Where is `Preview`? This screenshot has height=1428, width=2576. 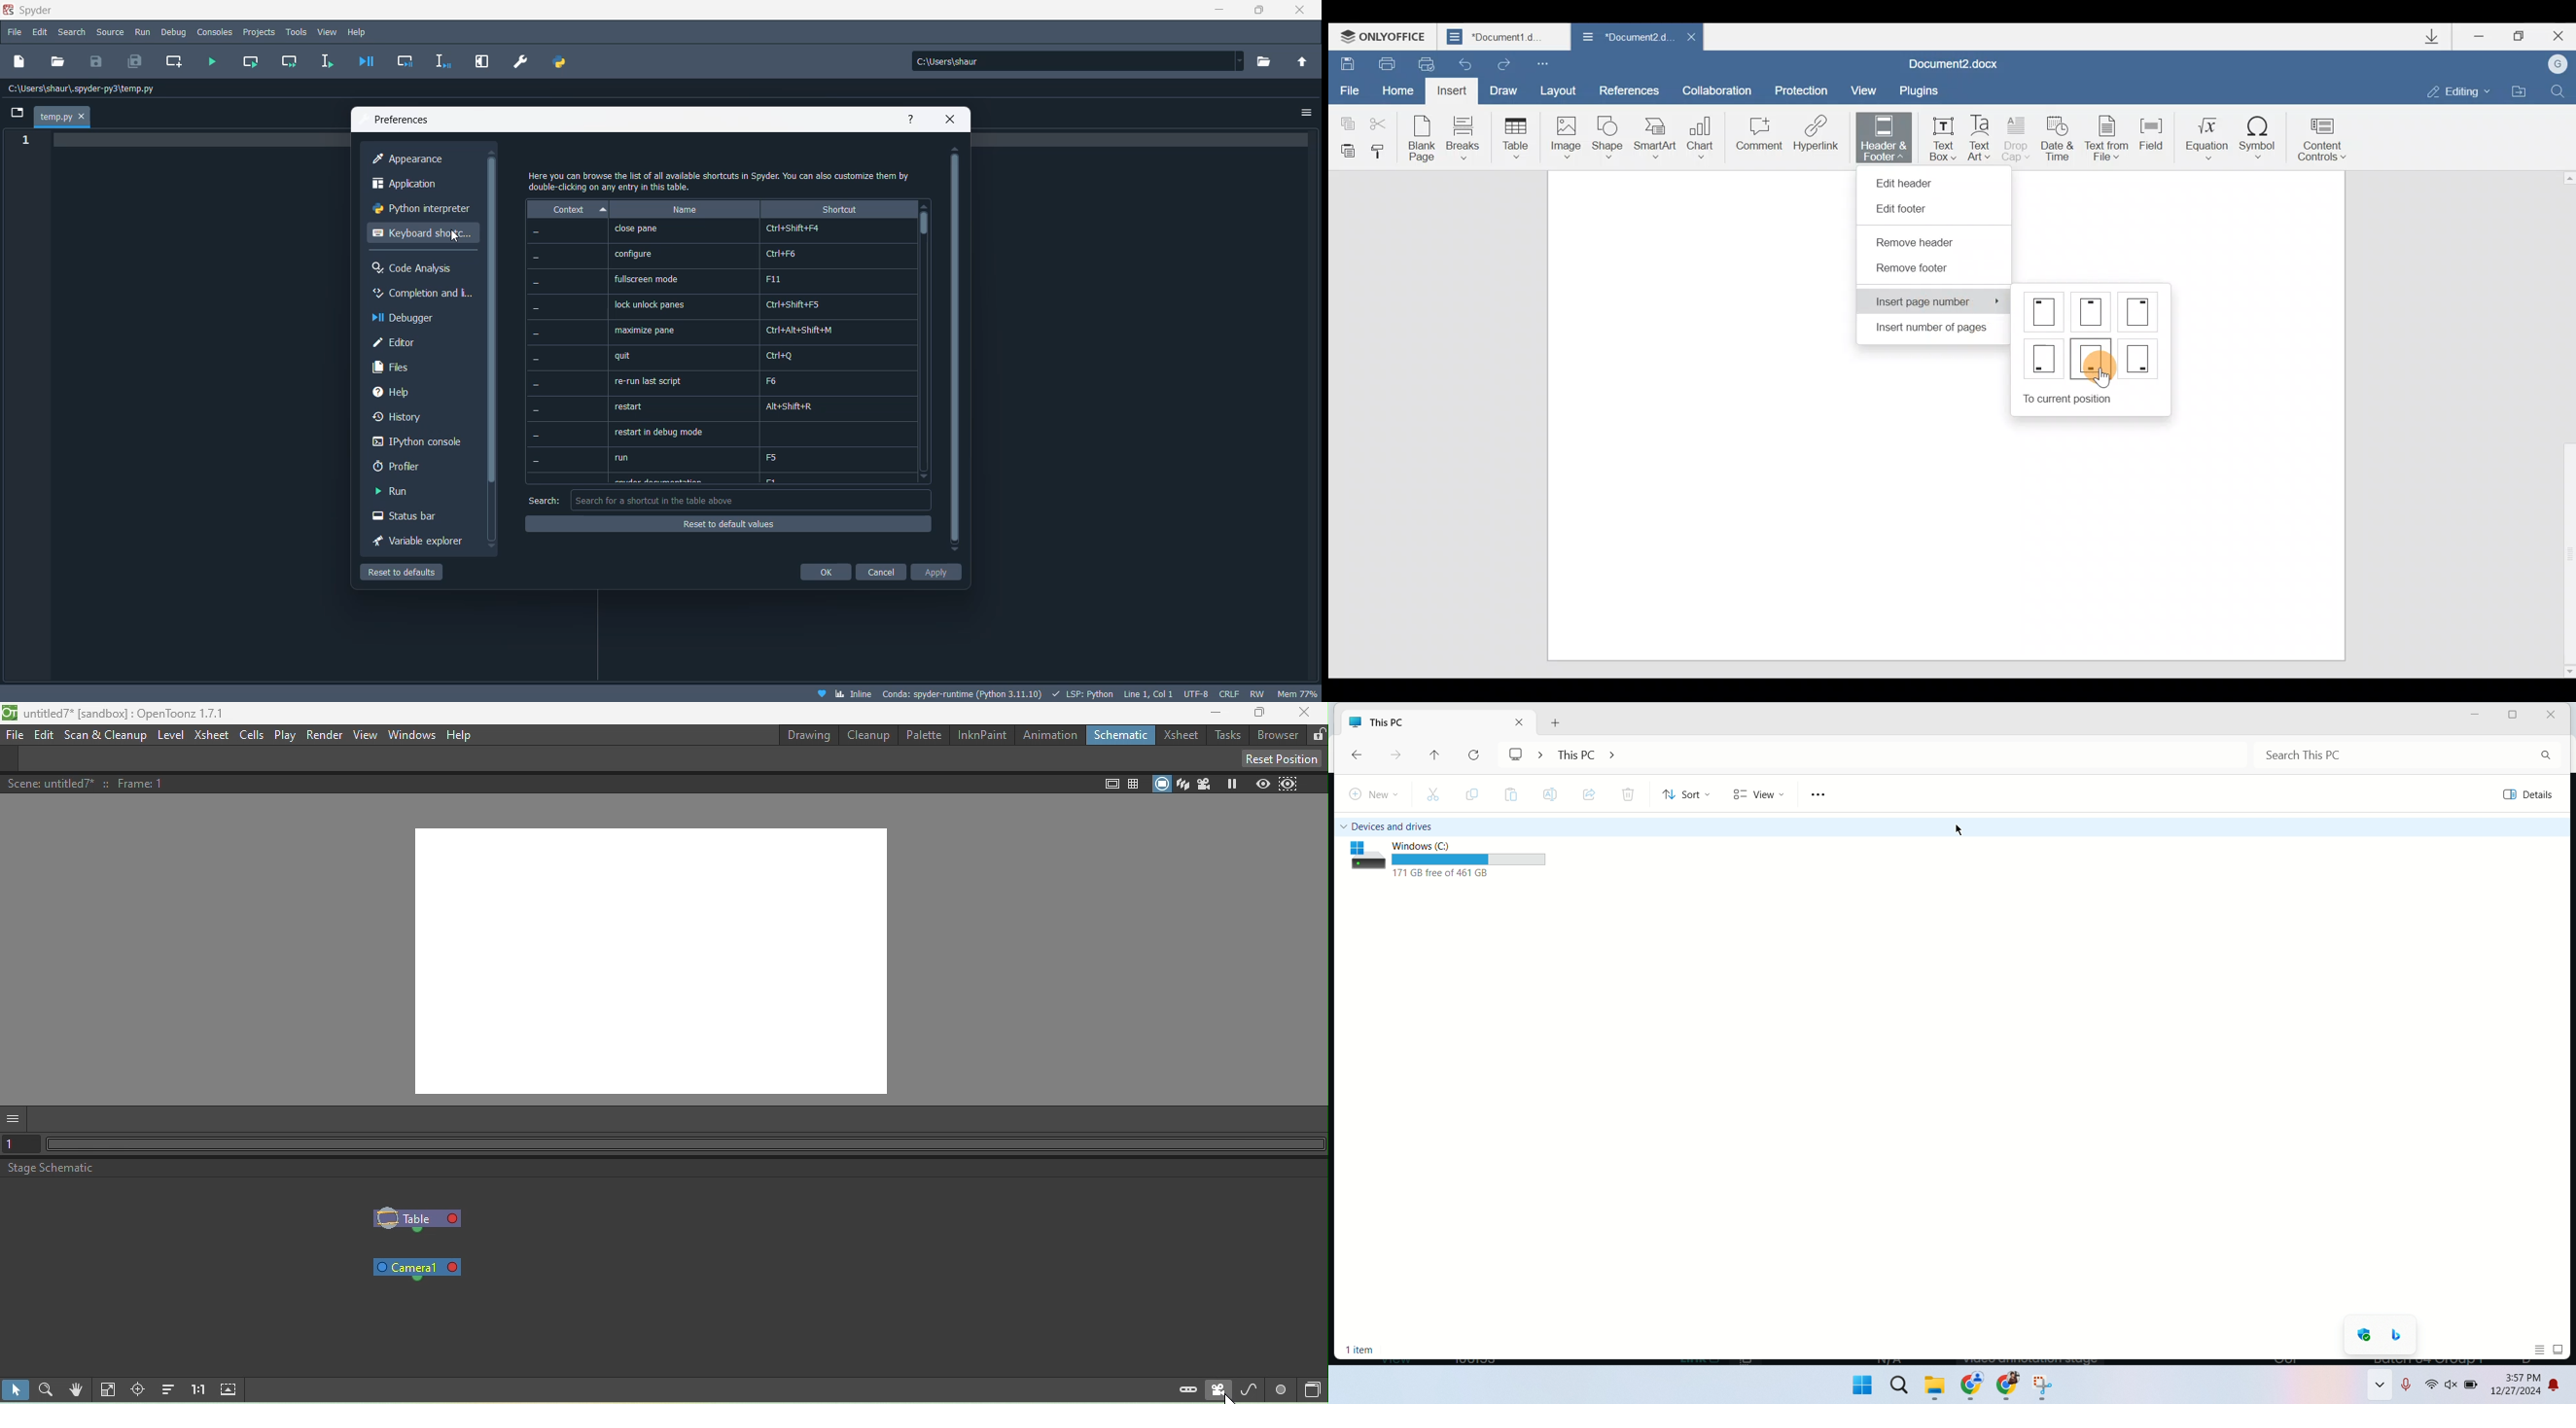 Preview is located at coordinates (1258, 783).